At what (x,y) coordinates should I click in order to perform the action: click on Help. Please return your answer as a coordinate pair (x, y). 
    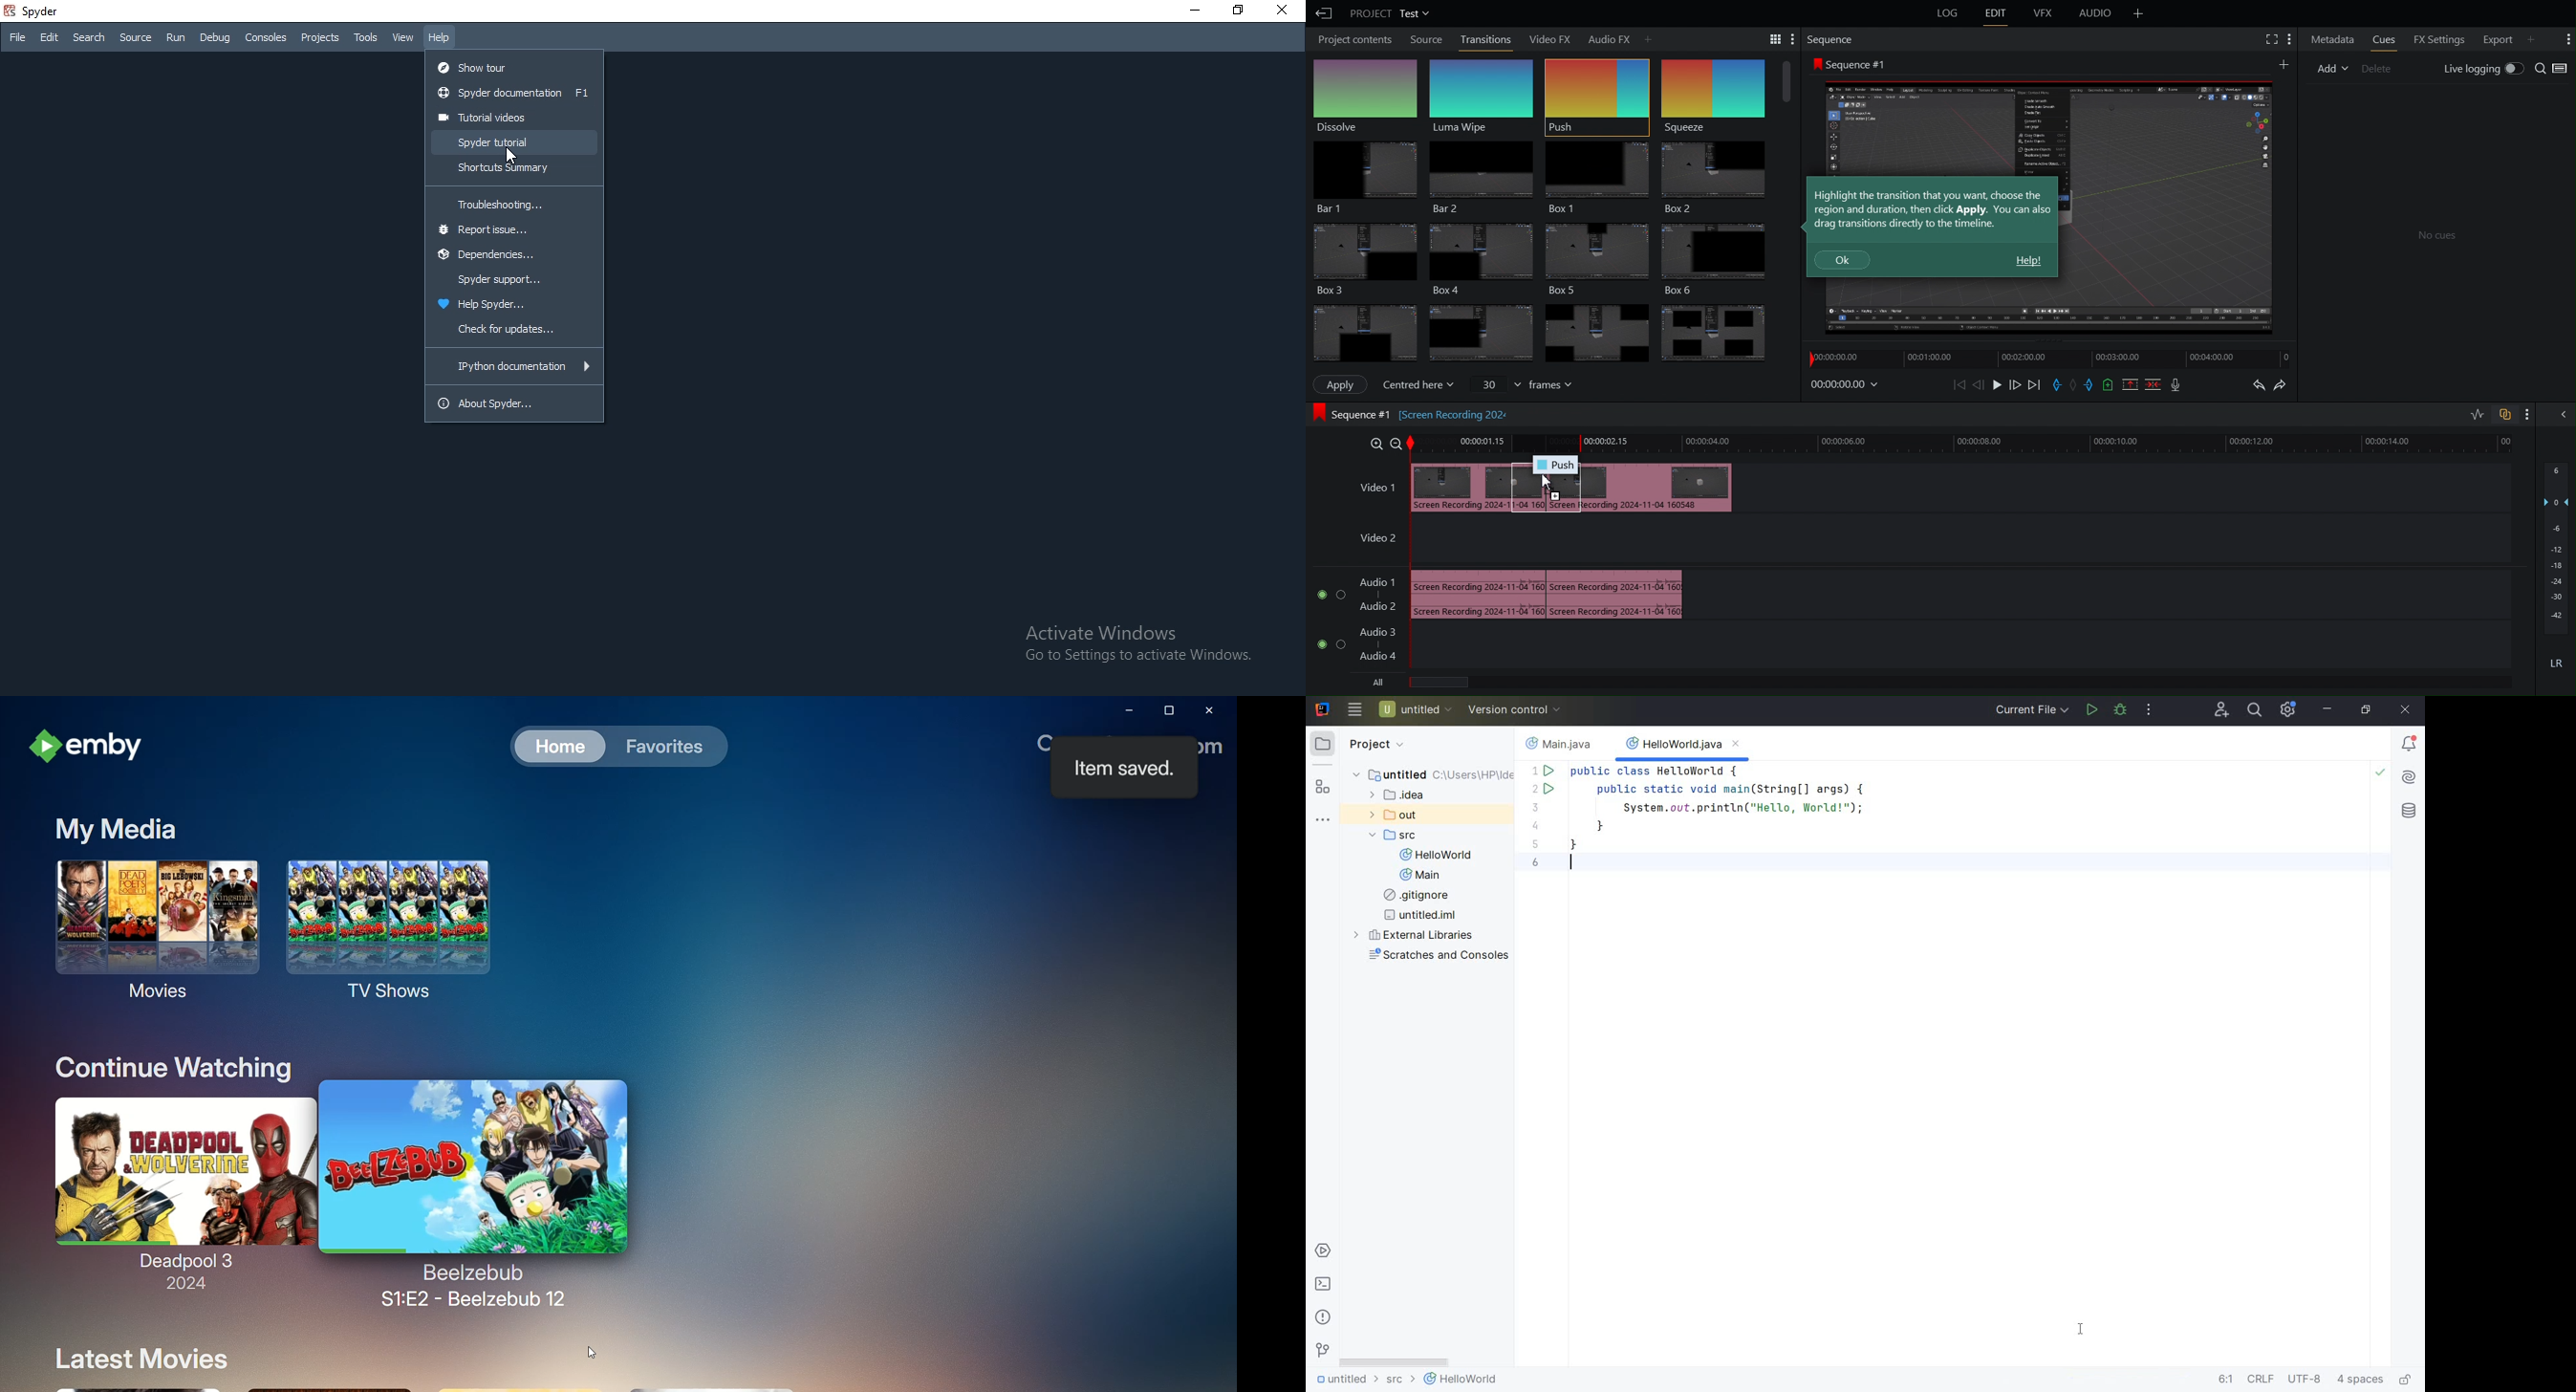
    Looking at the image, I should click on (2029, 261).